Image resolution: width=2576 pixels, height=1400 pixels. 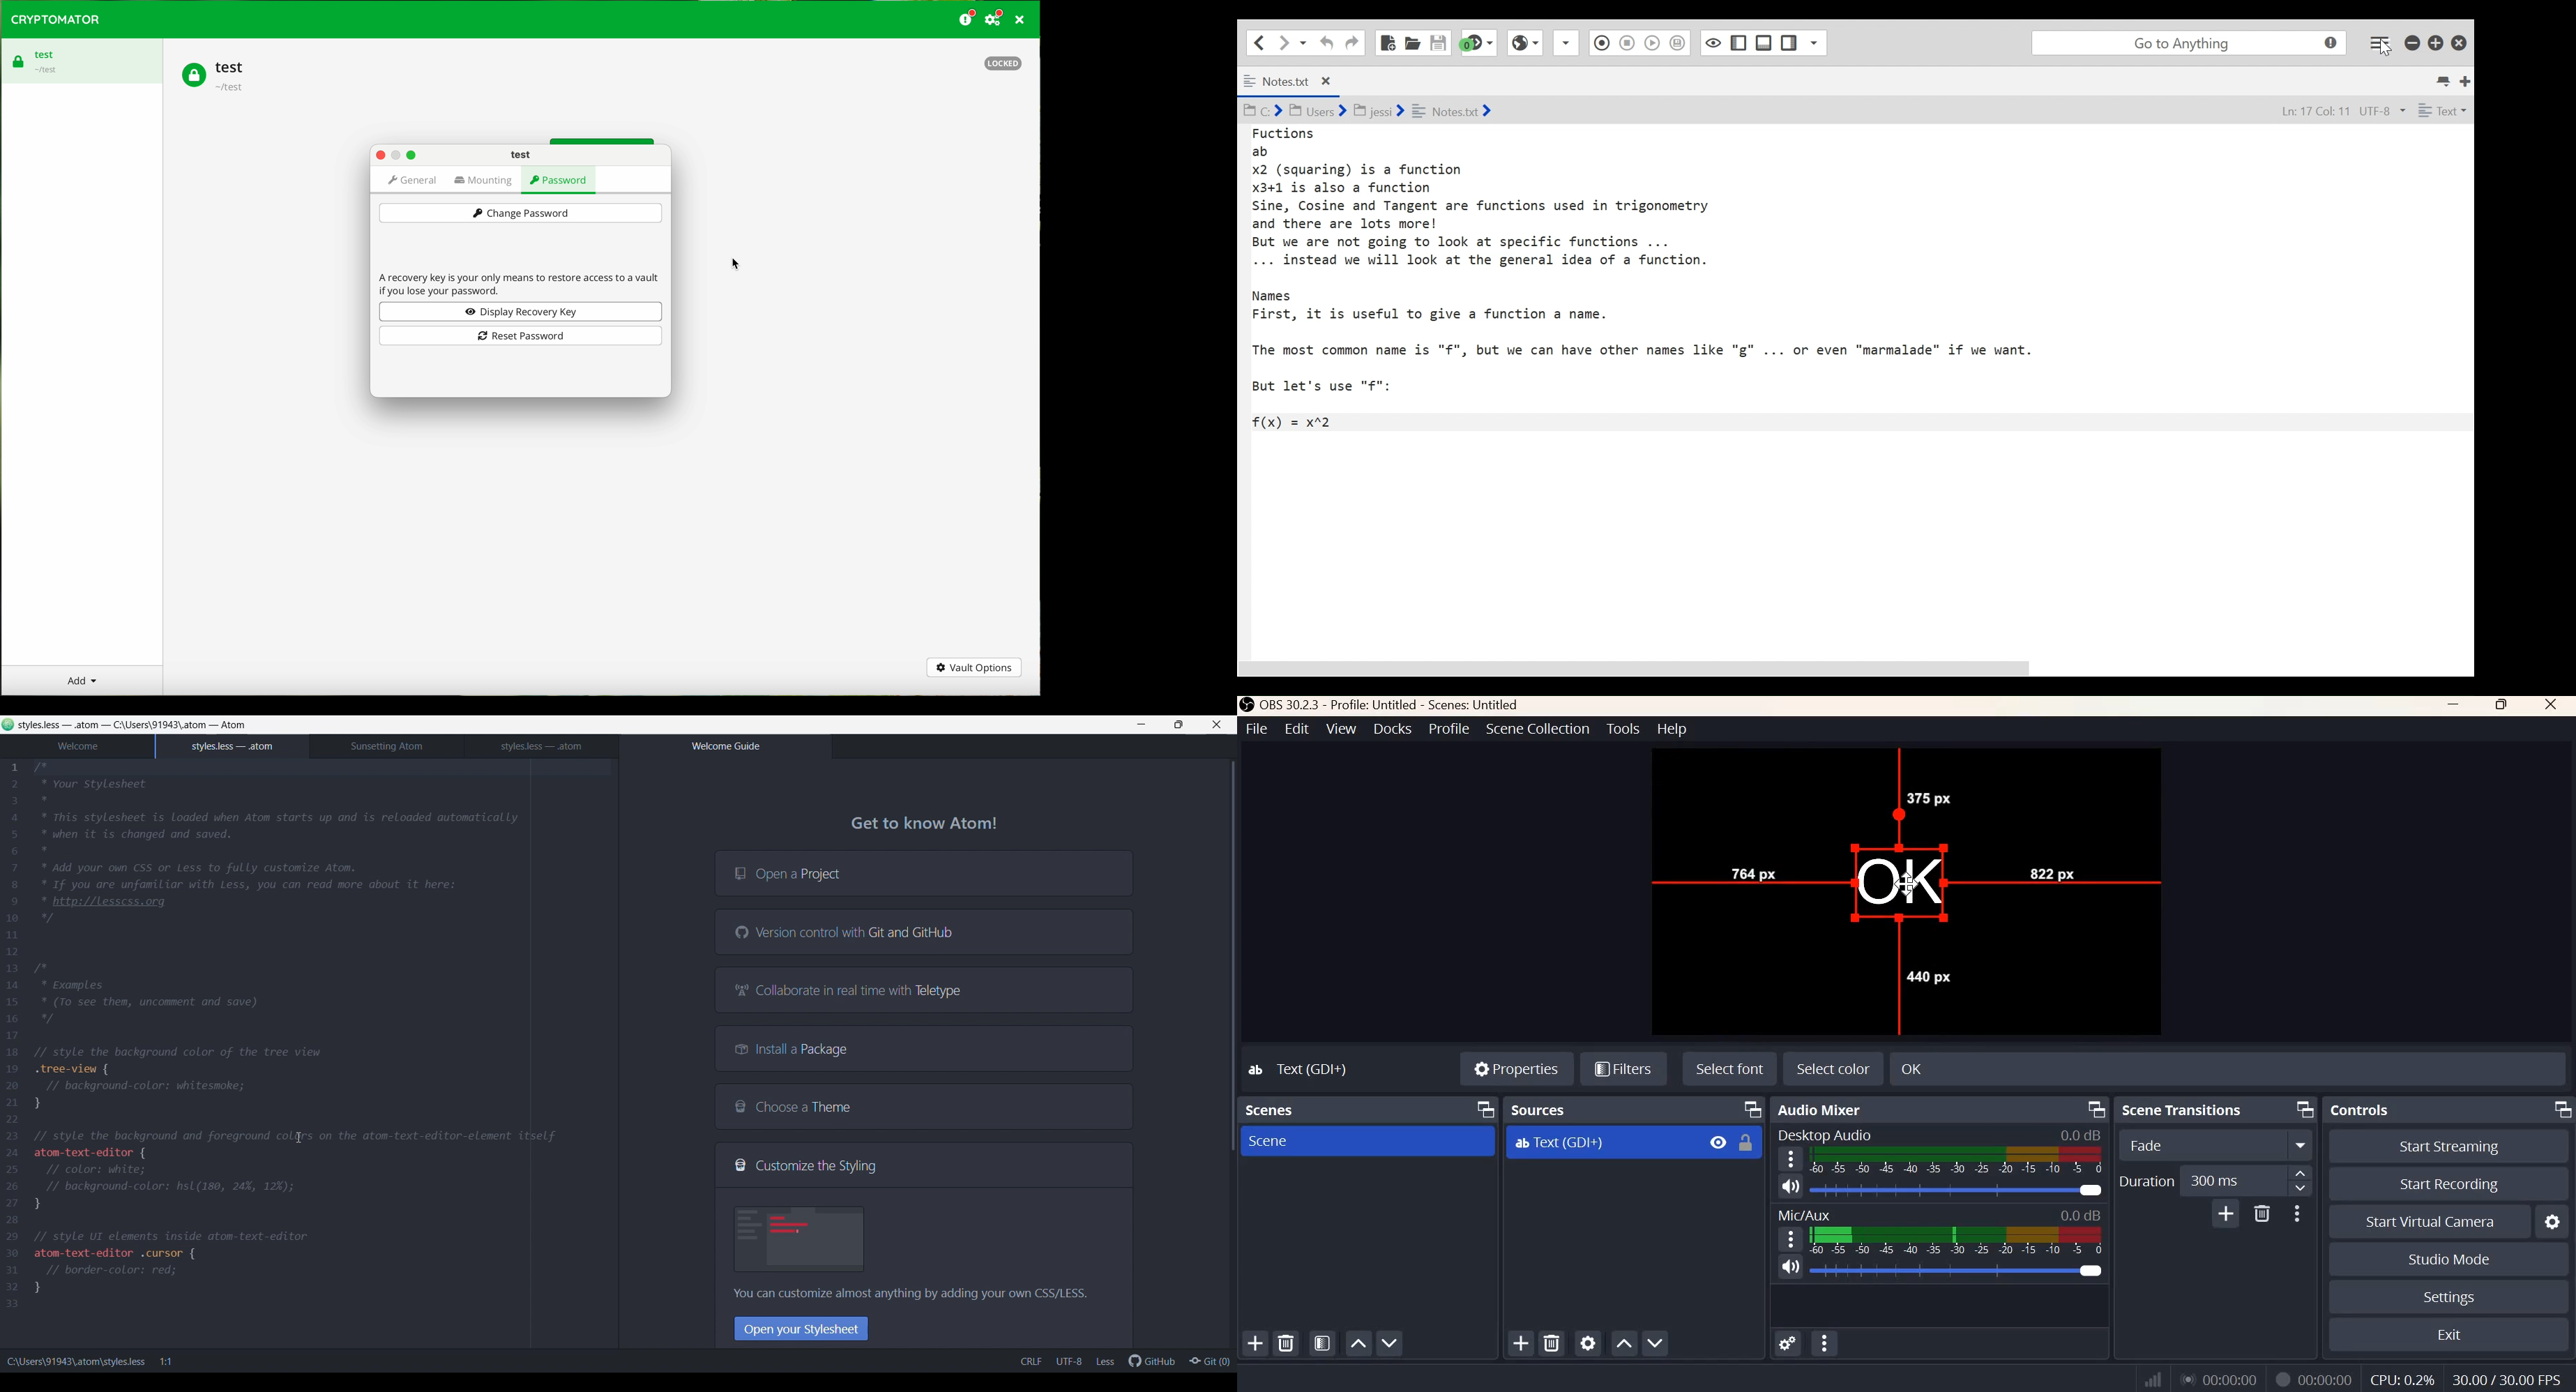 I want to click on Start recording, so click(x=2450, y=1184).